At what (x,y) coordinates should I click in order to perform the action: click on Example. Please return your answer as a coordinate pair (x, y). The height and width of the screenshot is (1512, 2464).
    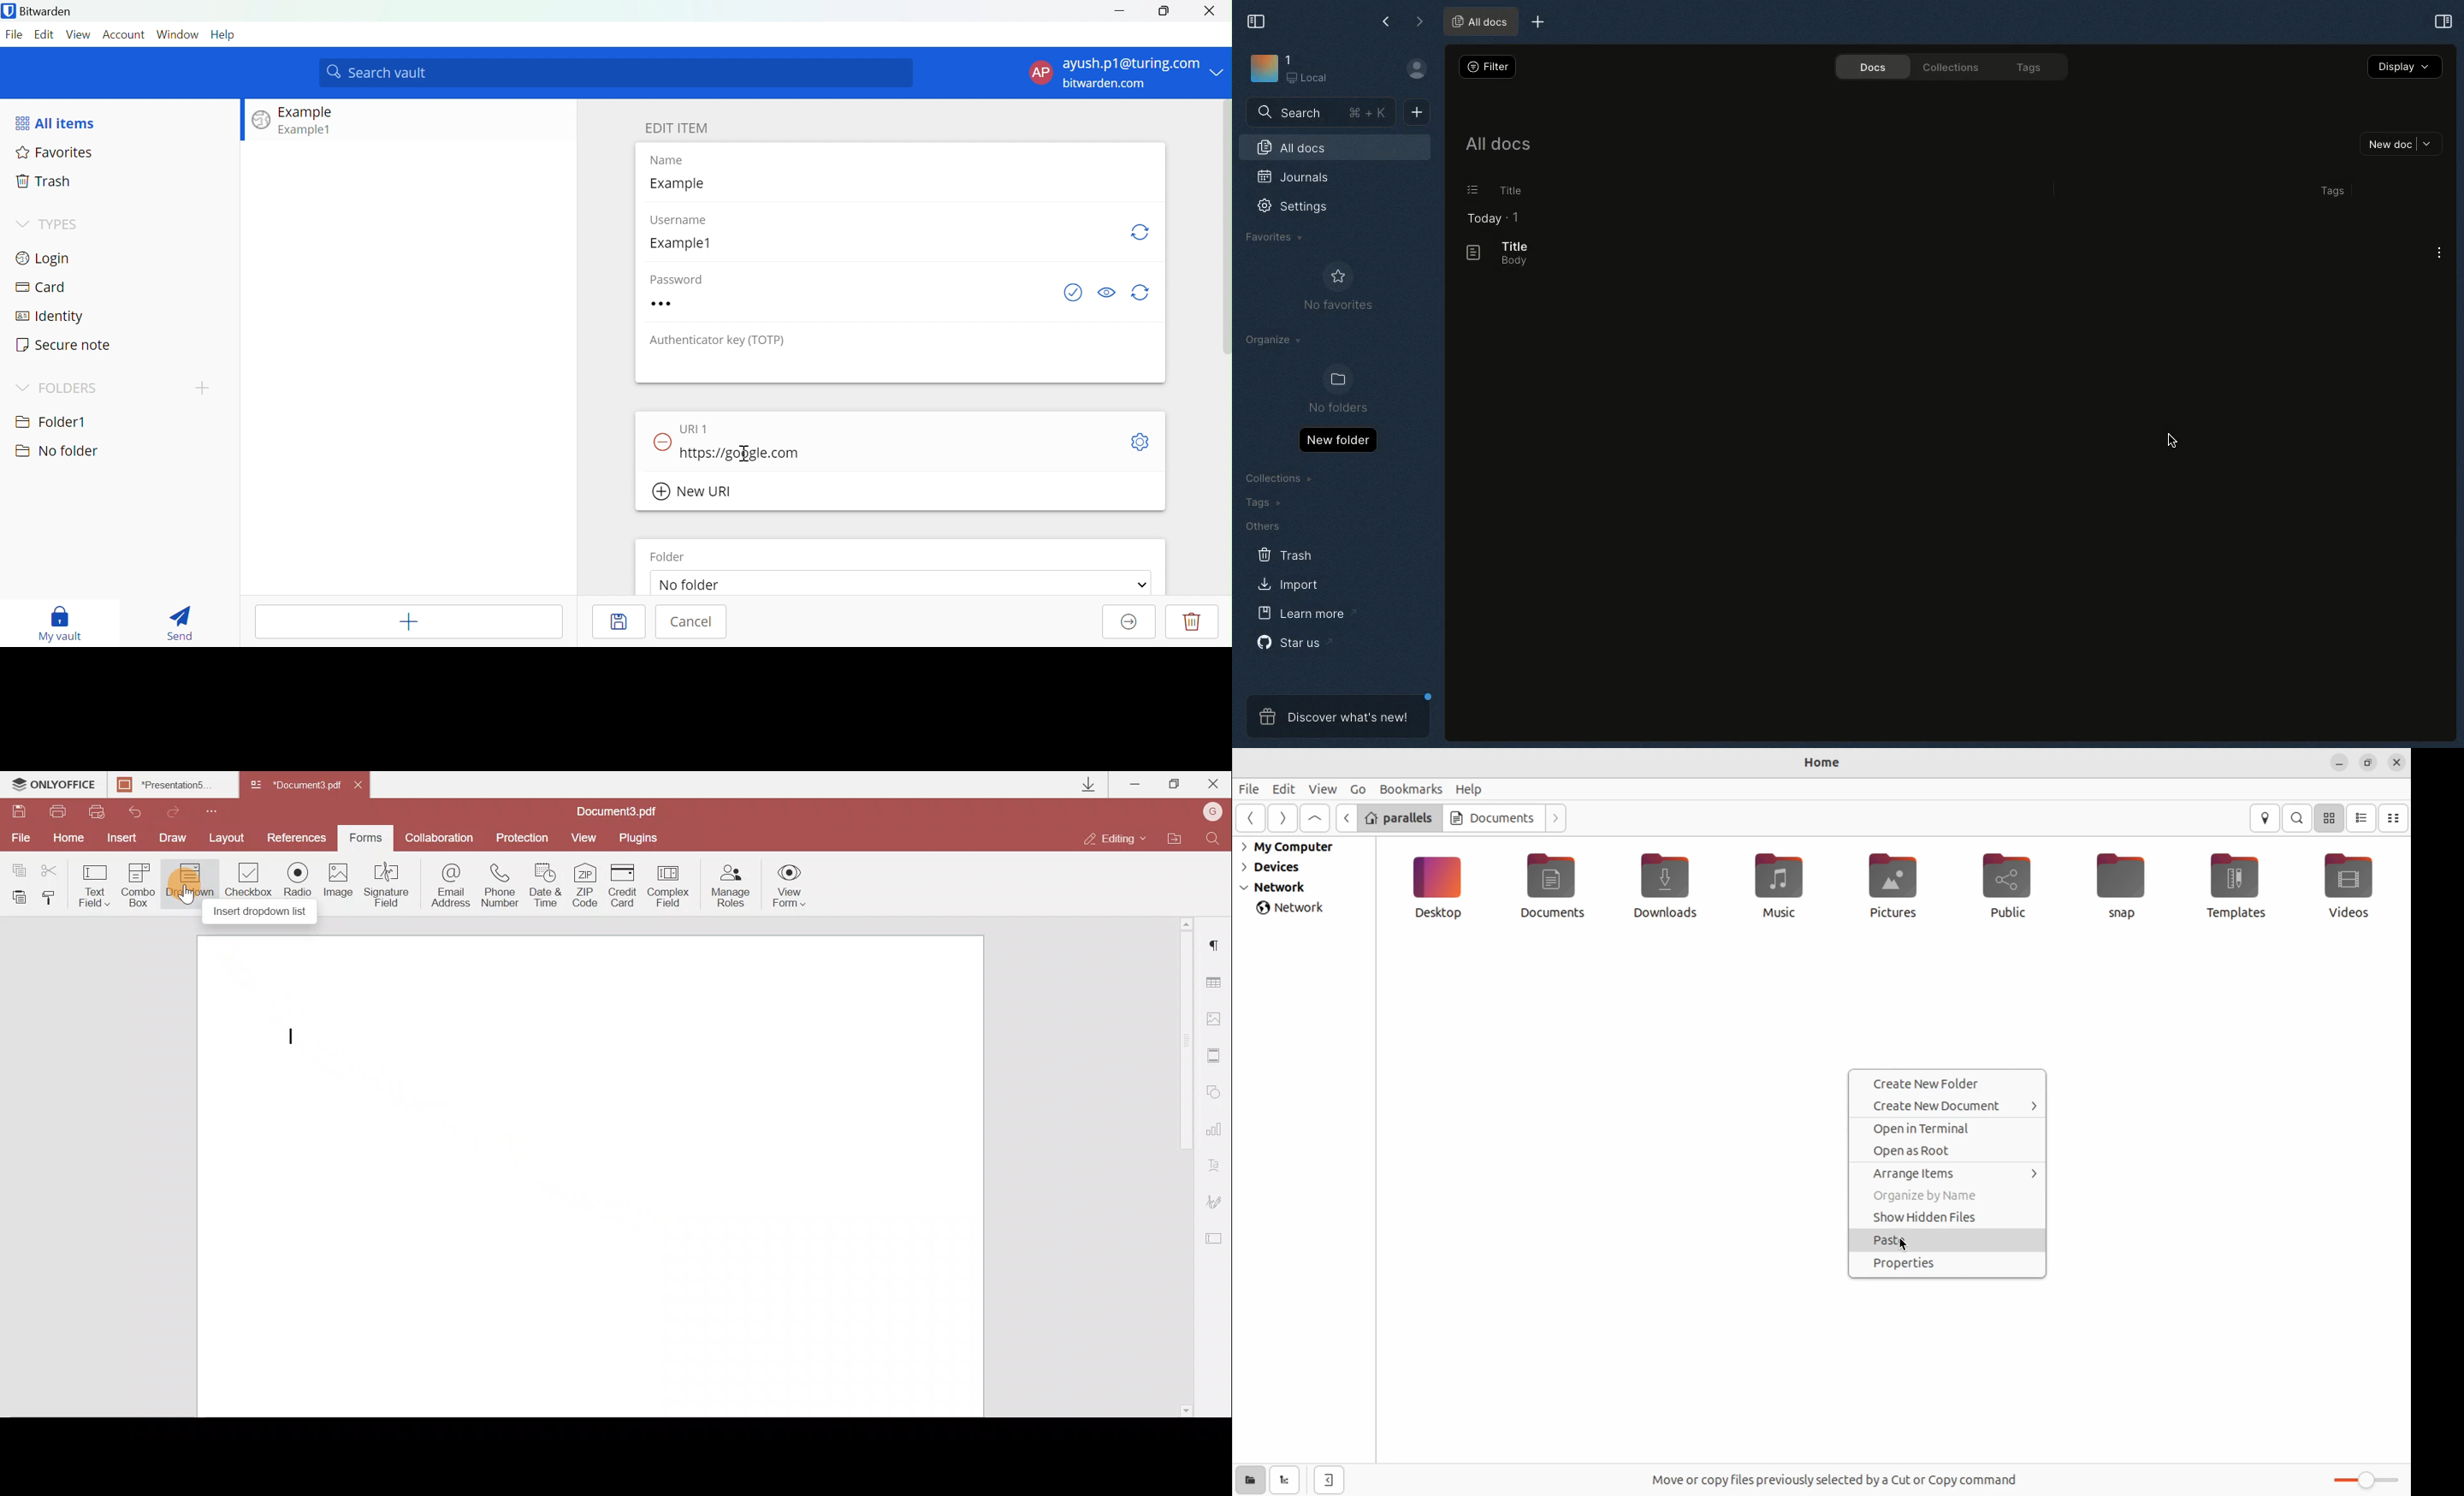
    Looking at the image, I should click on (681, 184).